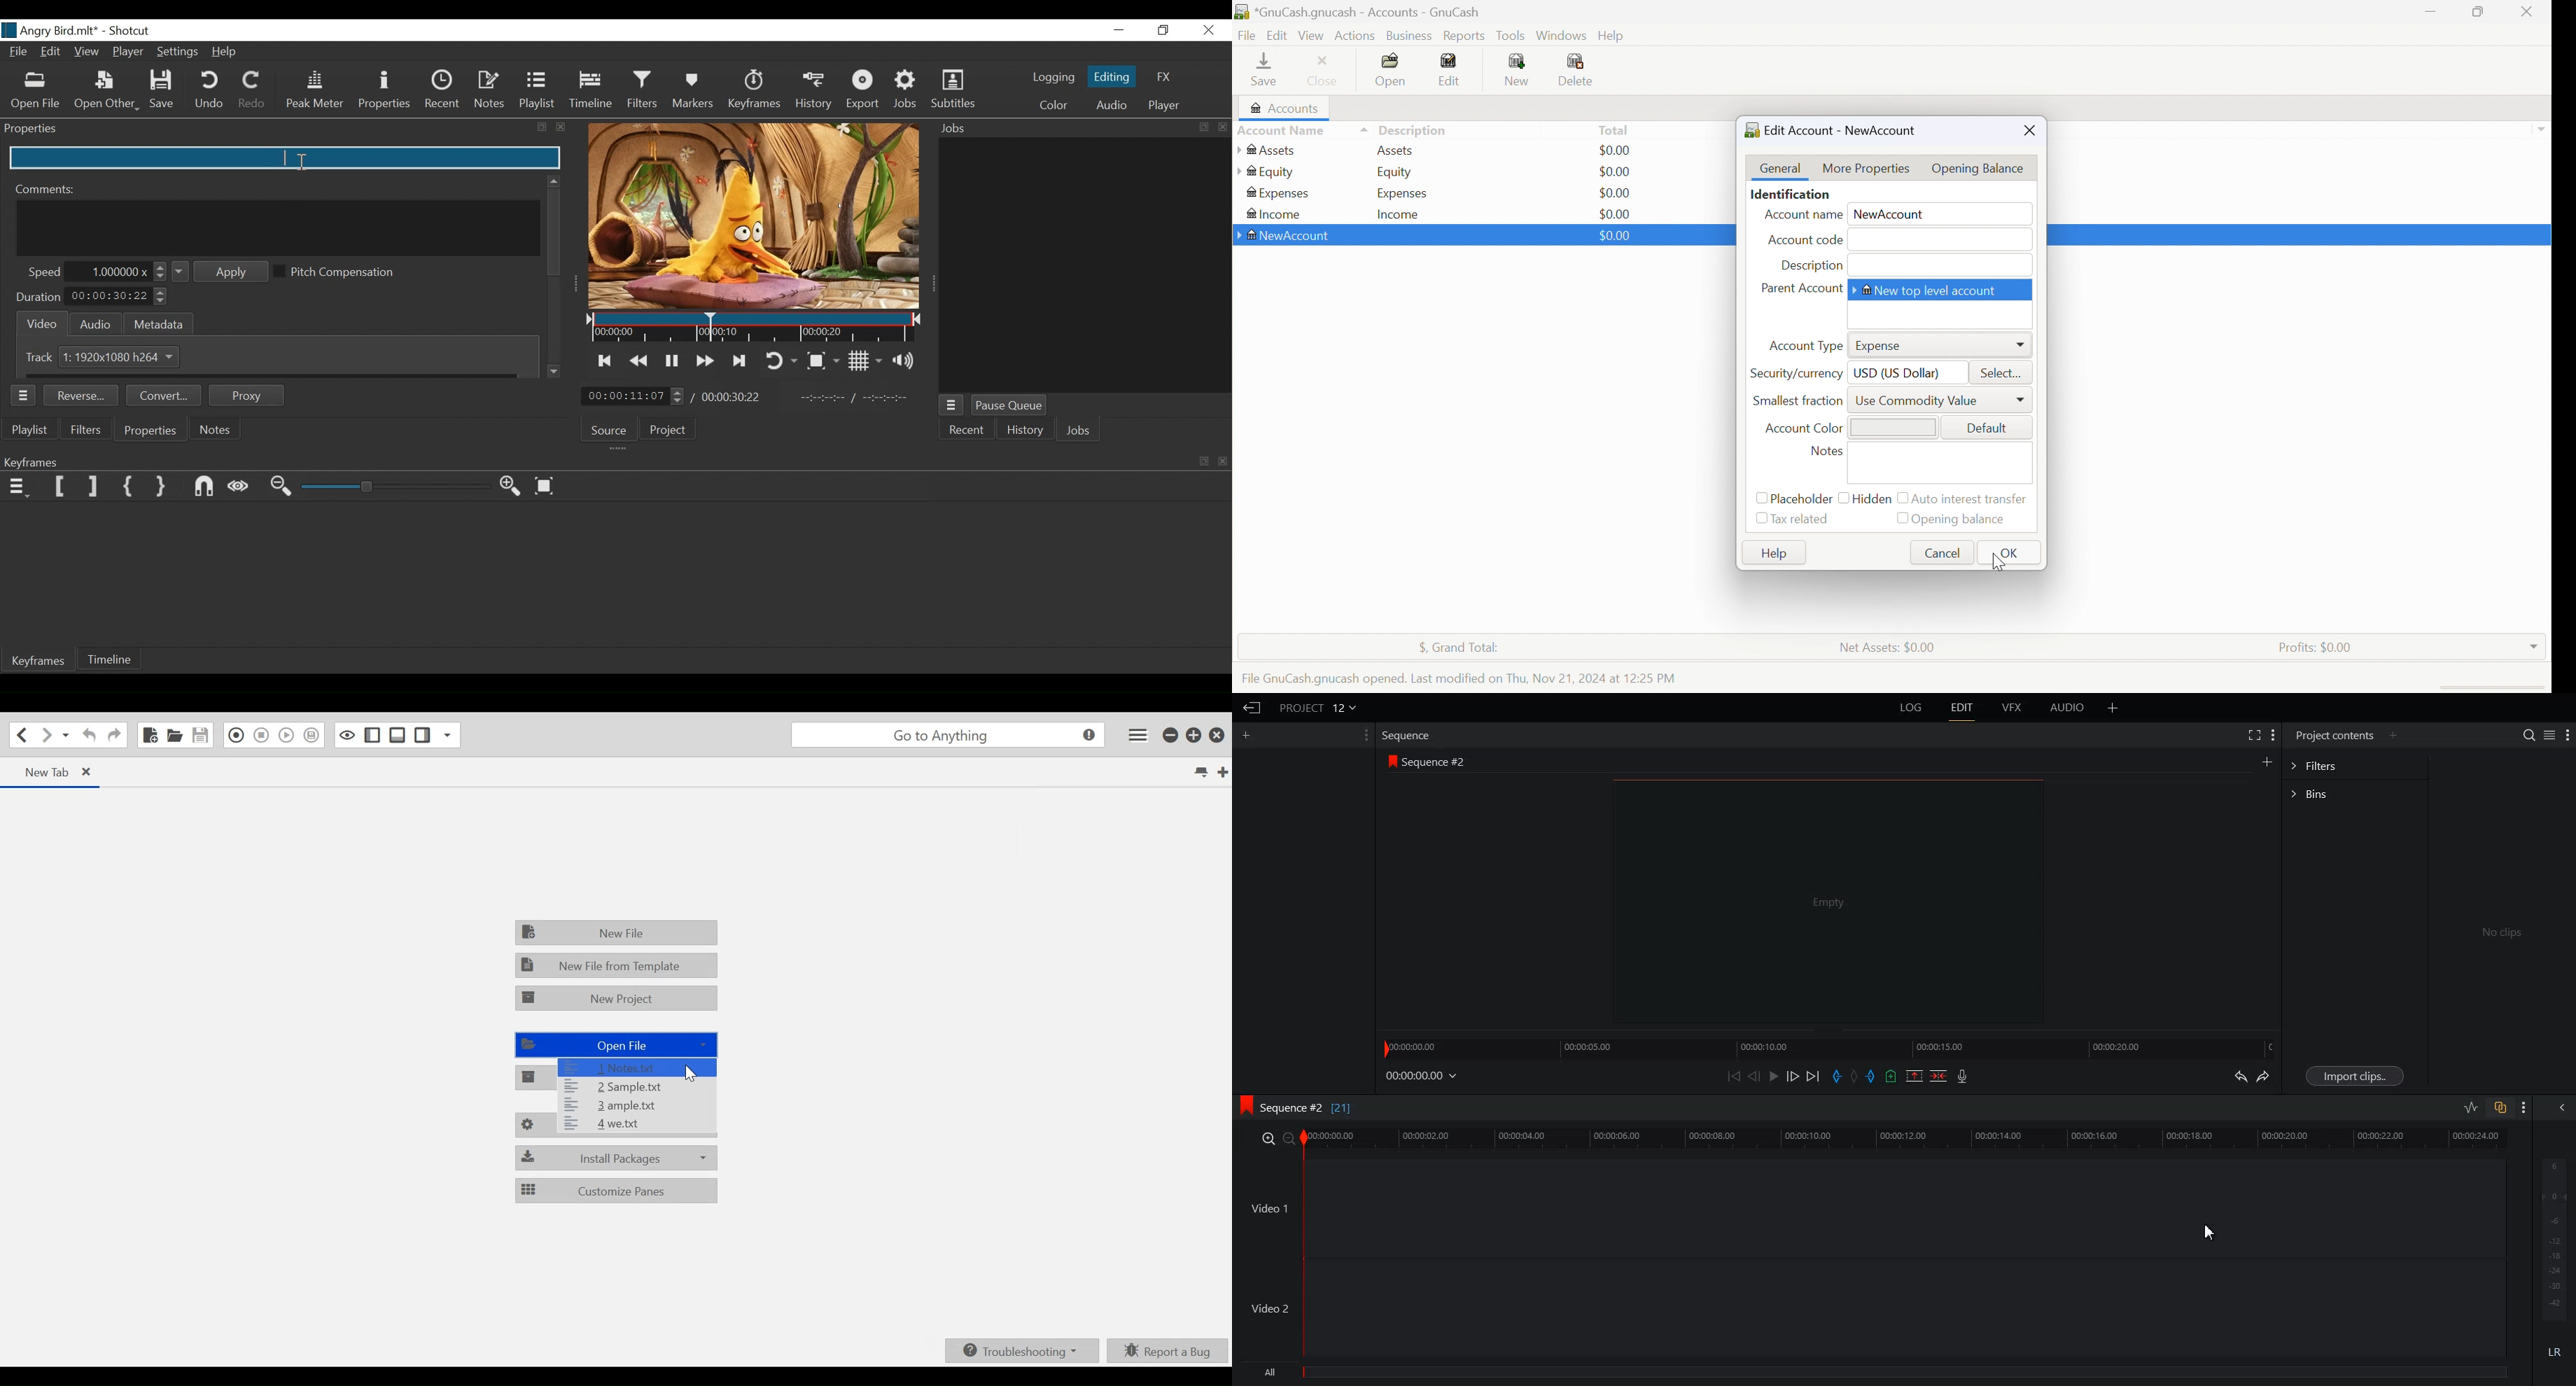 This screenshot has width=2576, height=1400. Describe the element at coordinates (1161, 107) in the screenshot. I see `player` at that location.